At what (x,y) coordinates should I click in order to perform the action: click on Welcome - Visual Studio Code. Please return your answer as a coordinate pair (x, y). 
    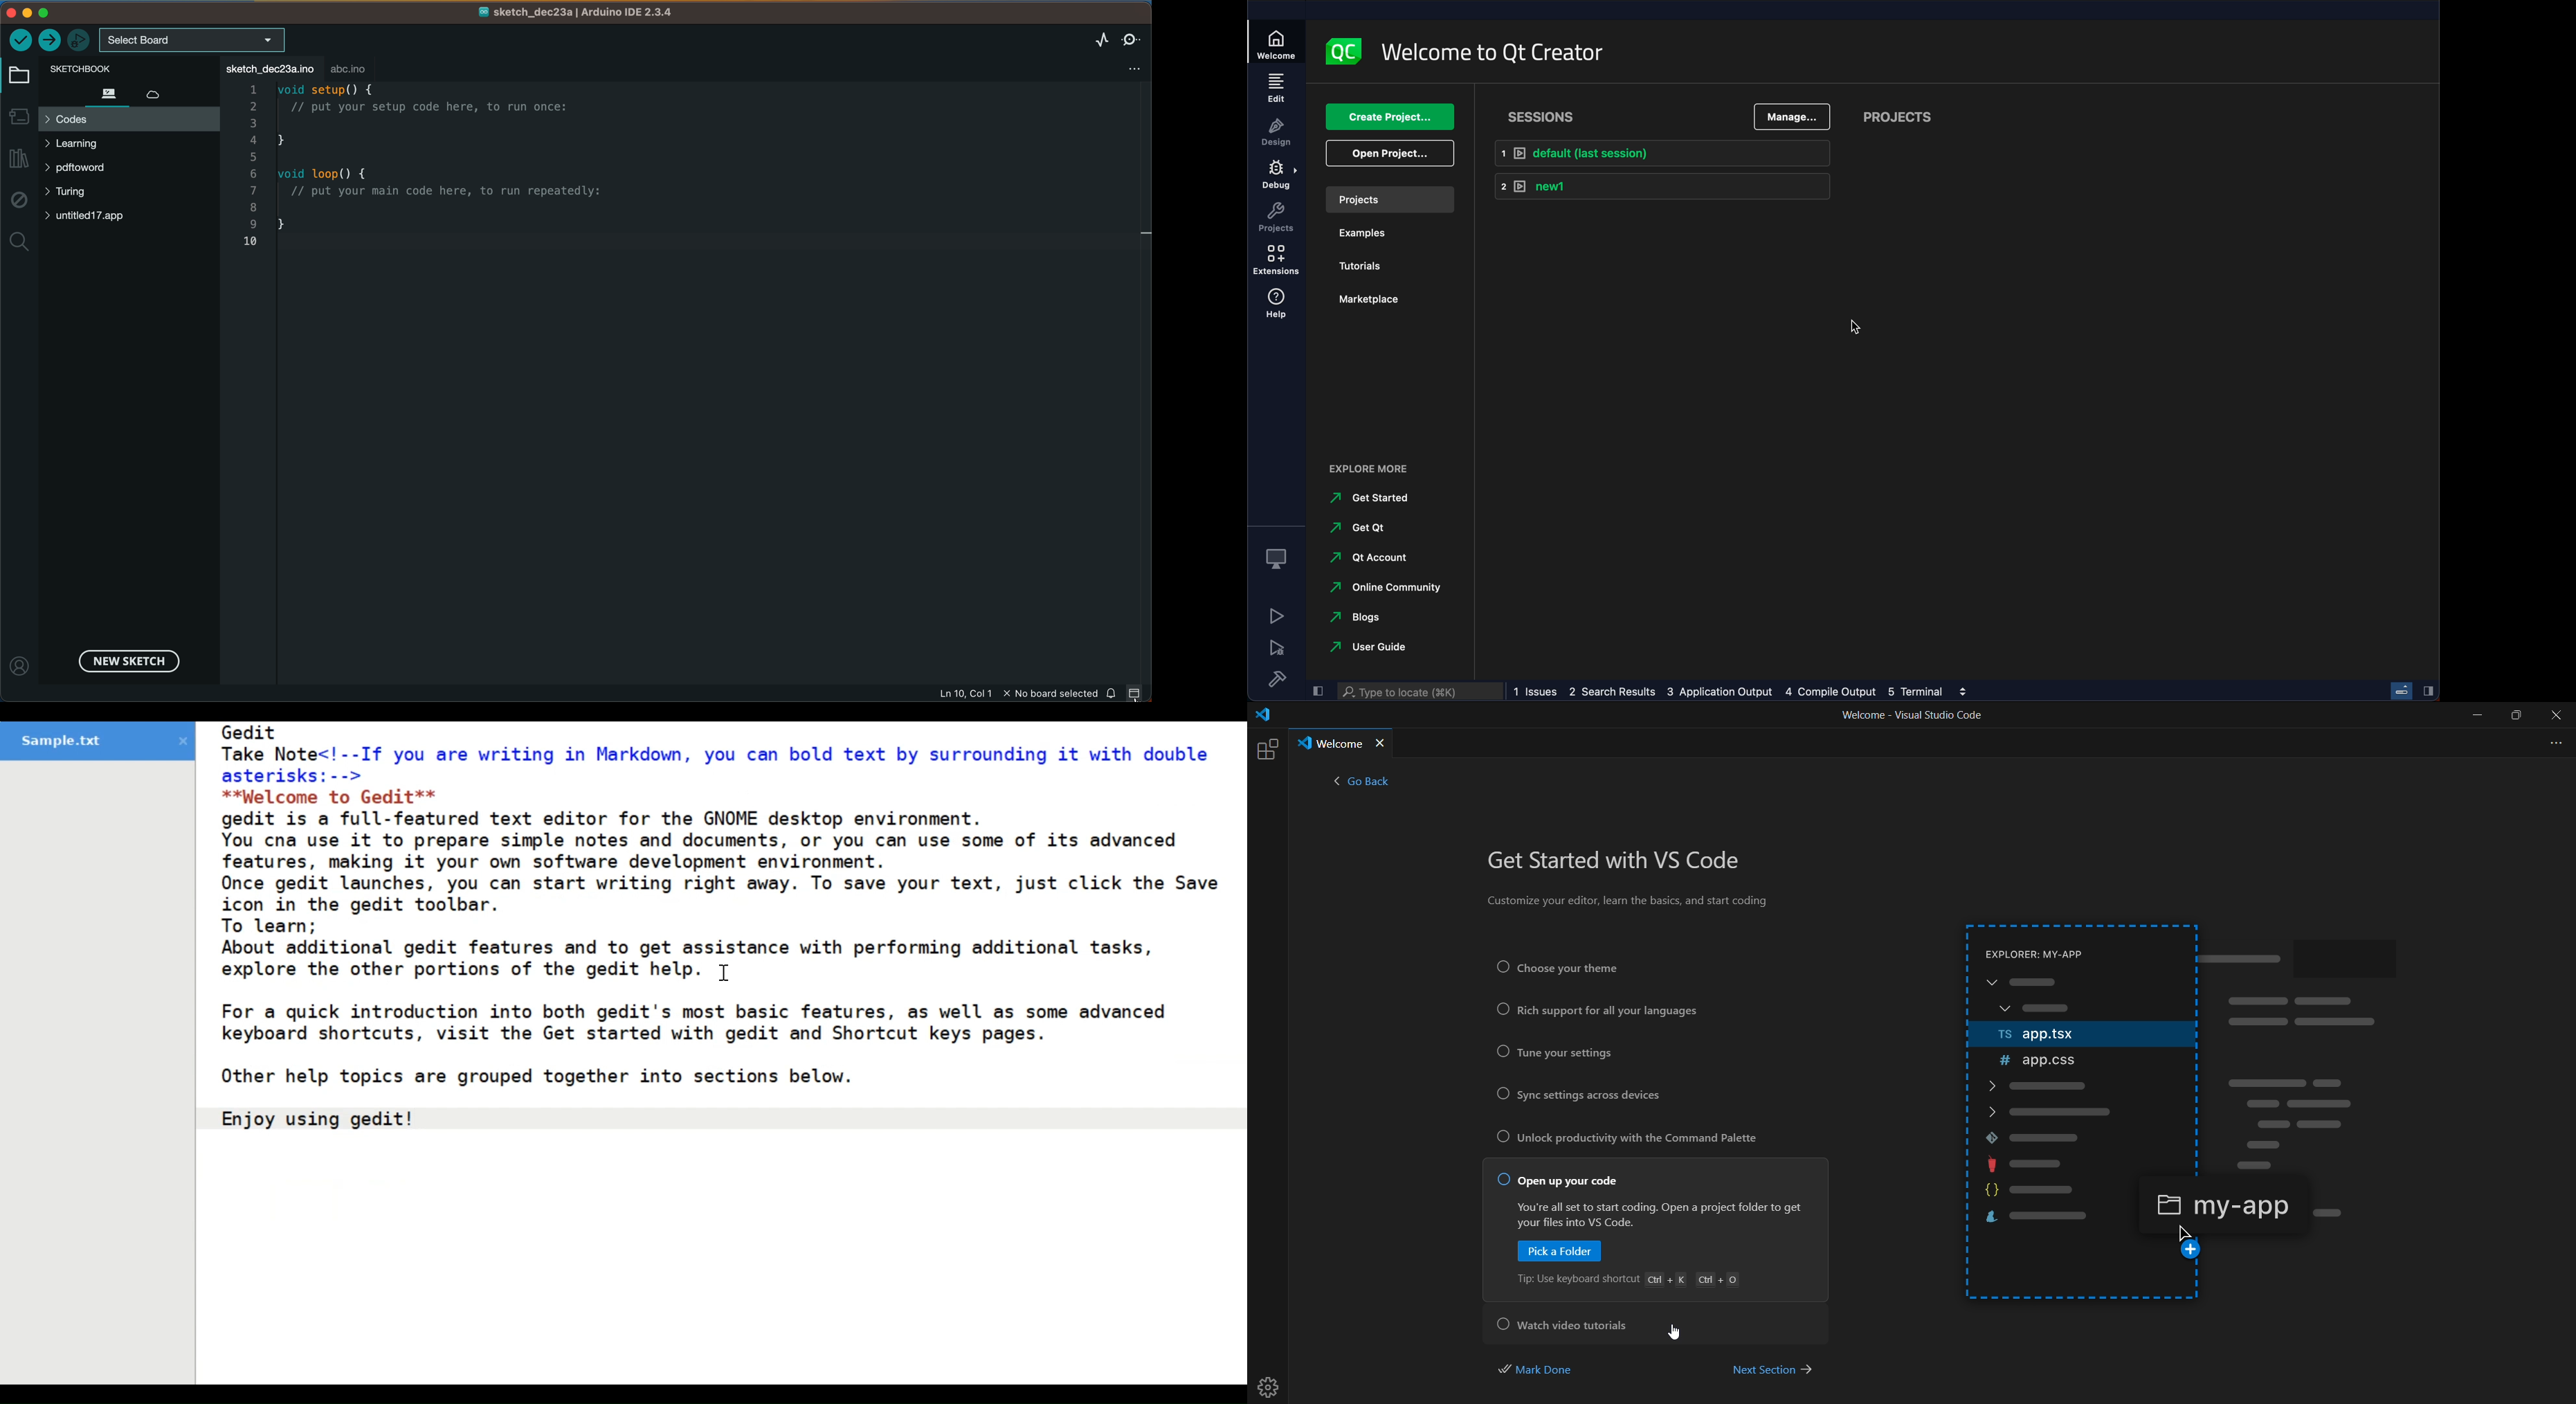
    Looking at the image, I should click on (1911, 719).